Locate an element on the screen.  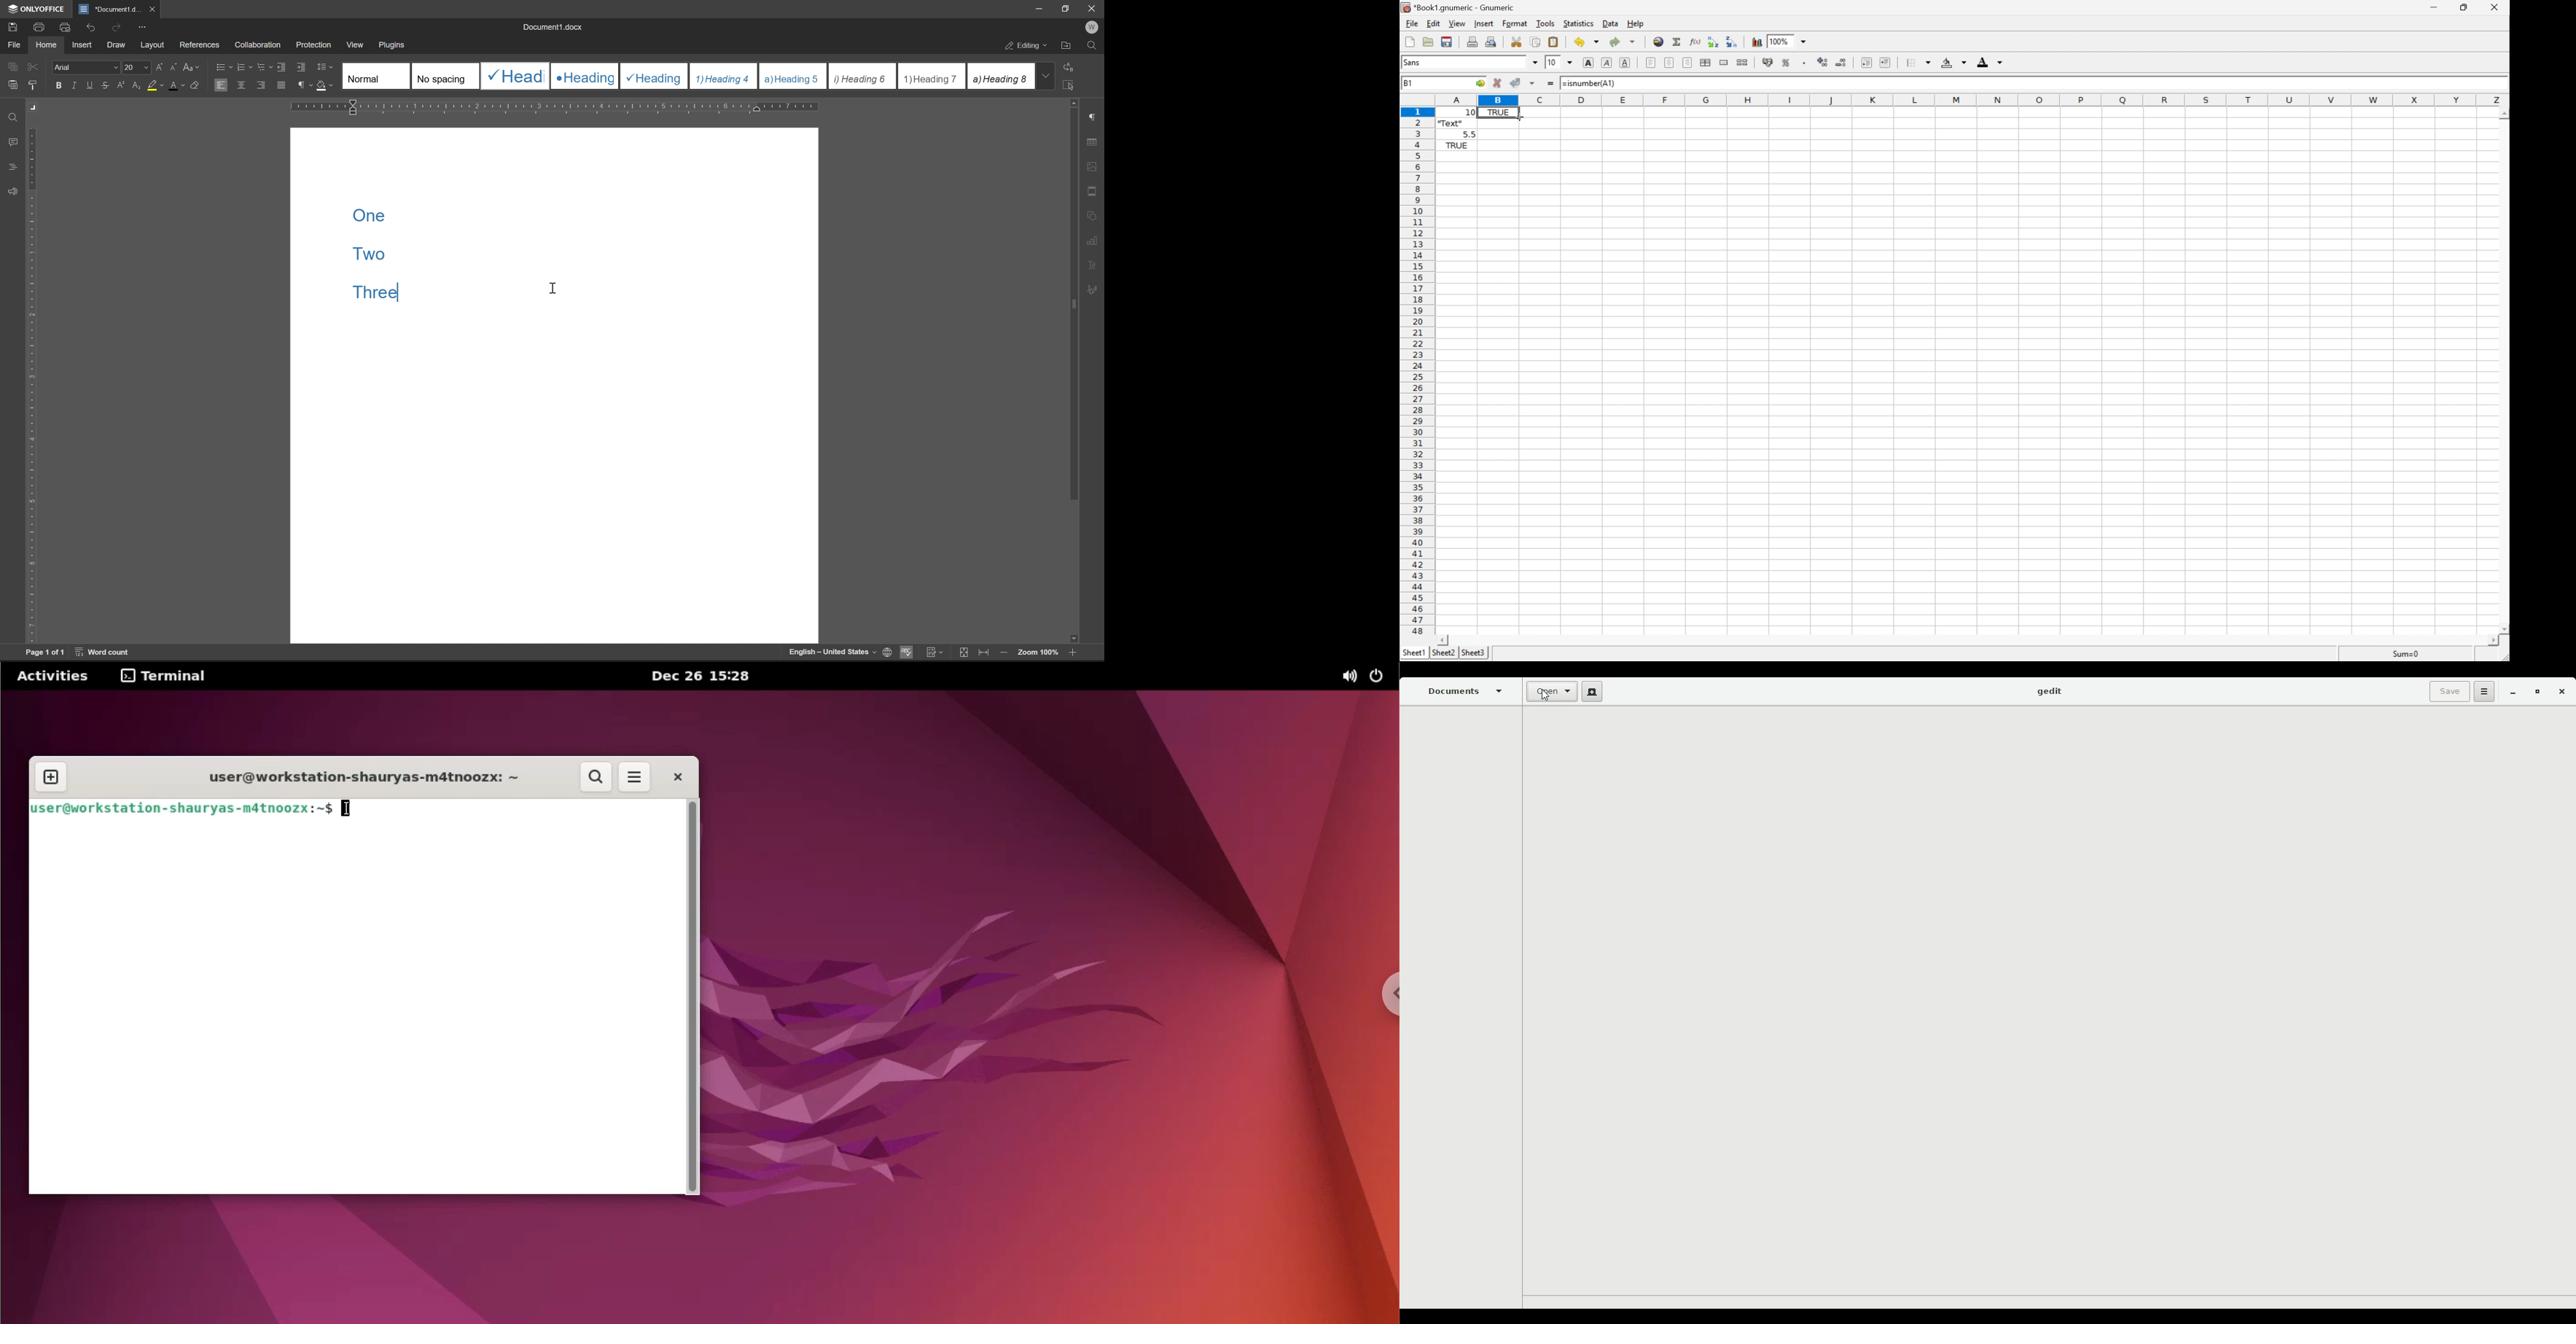
W is located at coordinates (1093, 28).